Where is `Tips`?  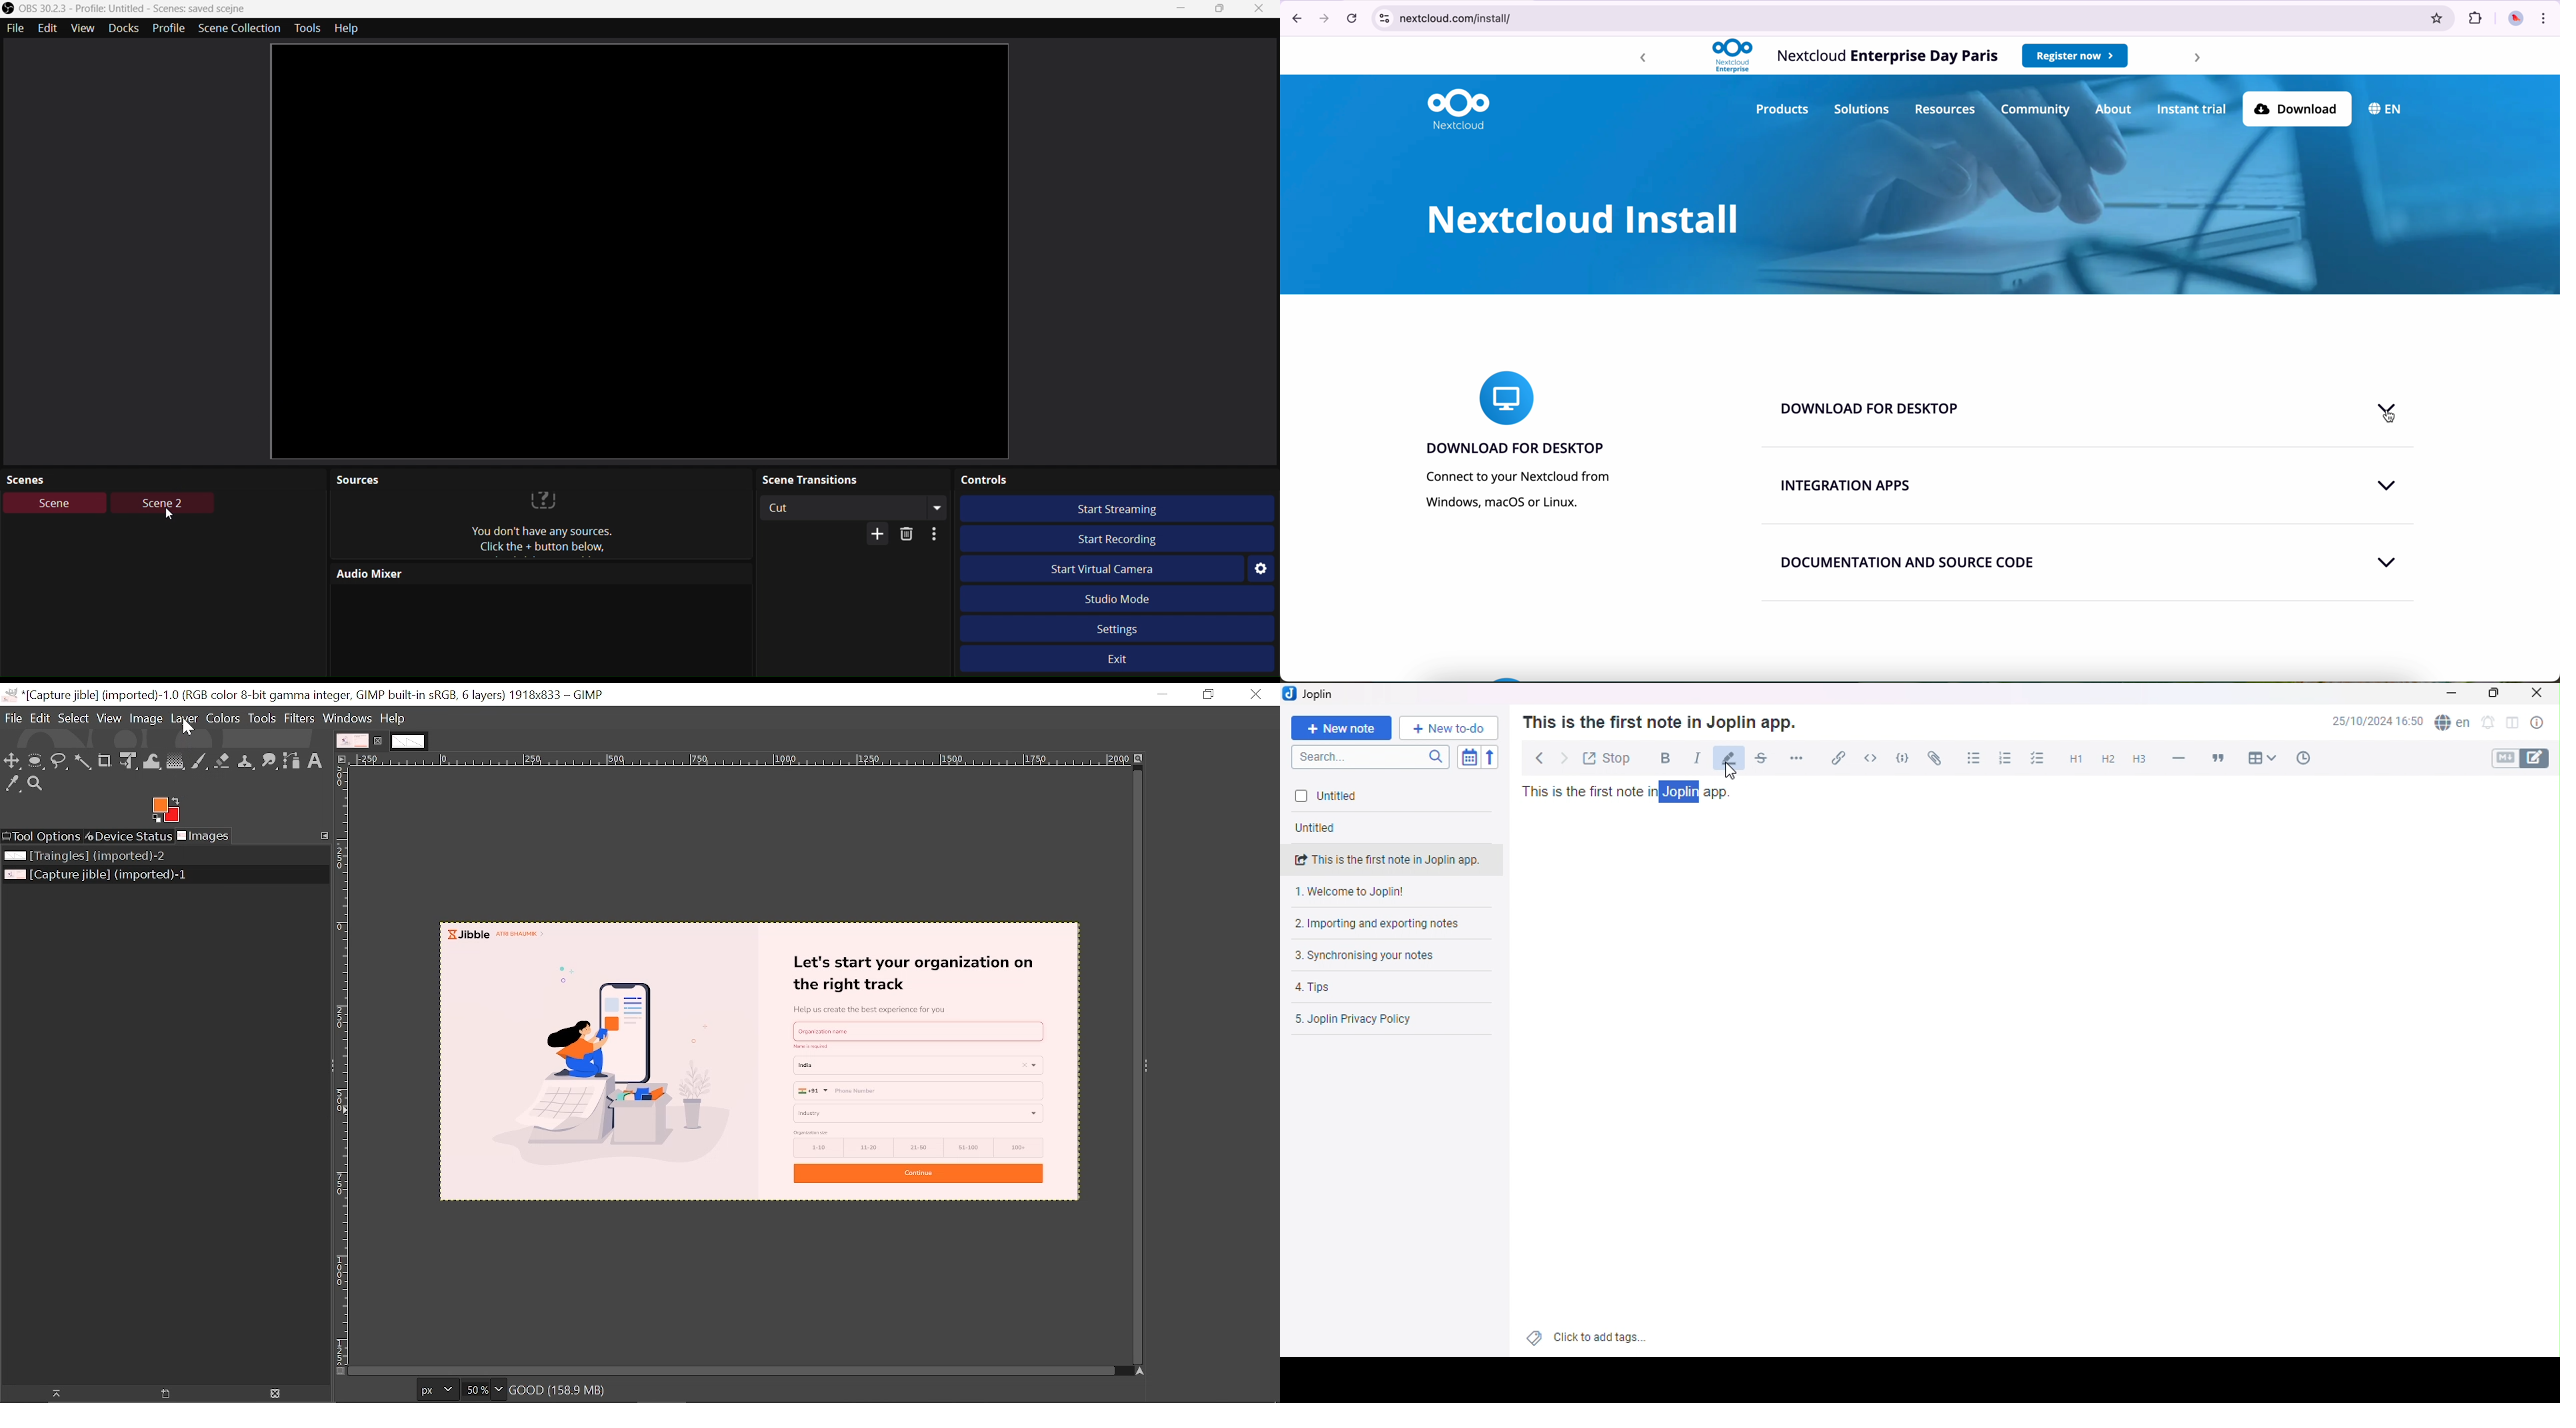 Tips is located at coordinates (1368, 988).